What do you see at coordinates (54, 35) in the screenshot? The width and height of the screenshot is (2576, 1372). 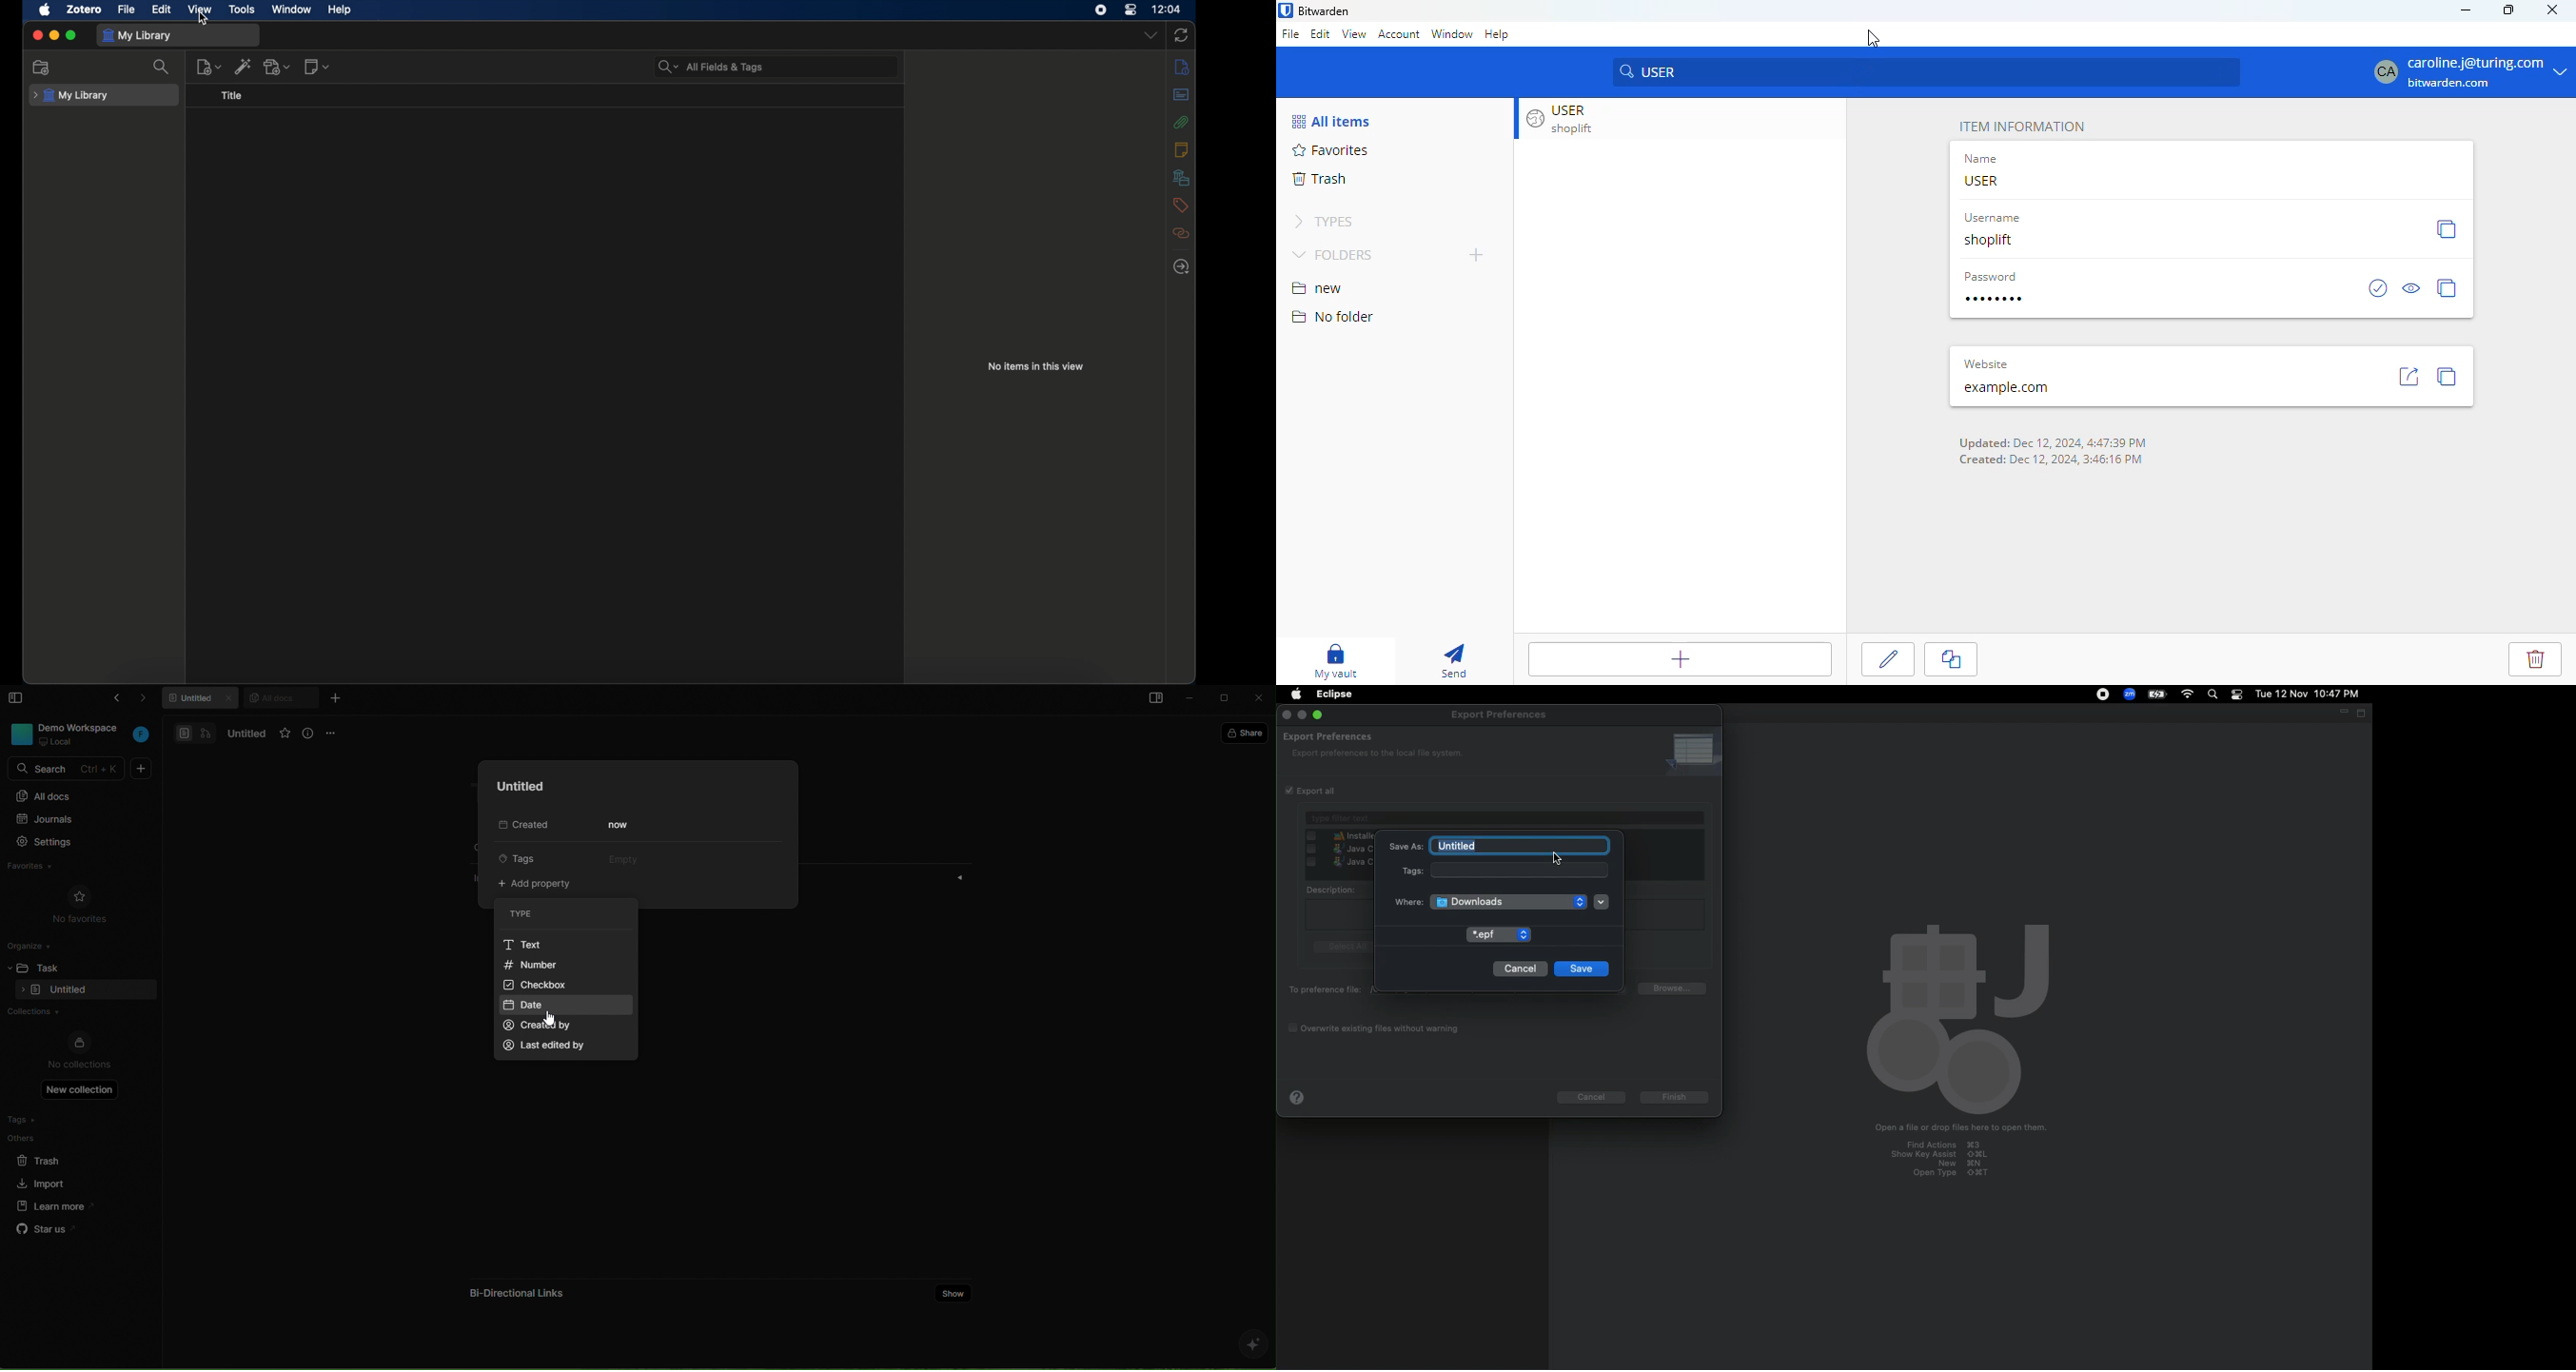 I see `minimize` at bounding box center [54, 35].